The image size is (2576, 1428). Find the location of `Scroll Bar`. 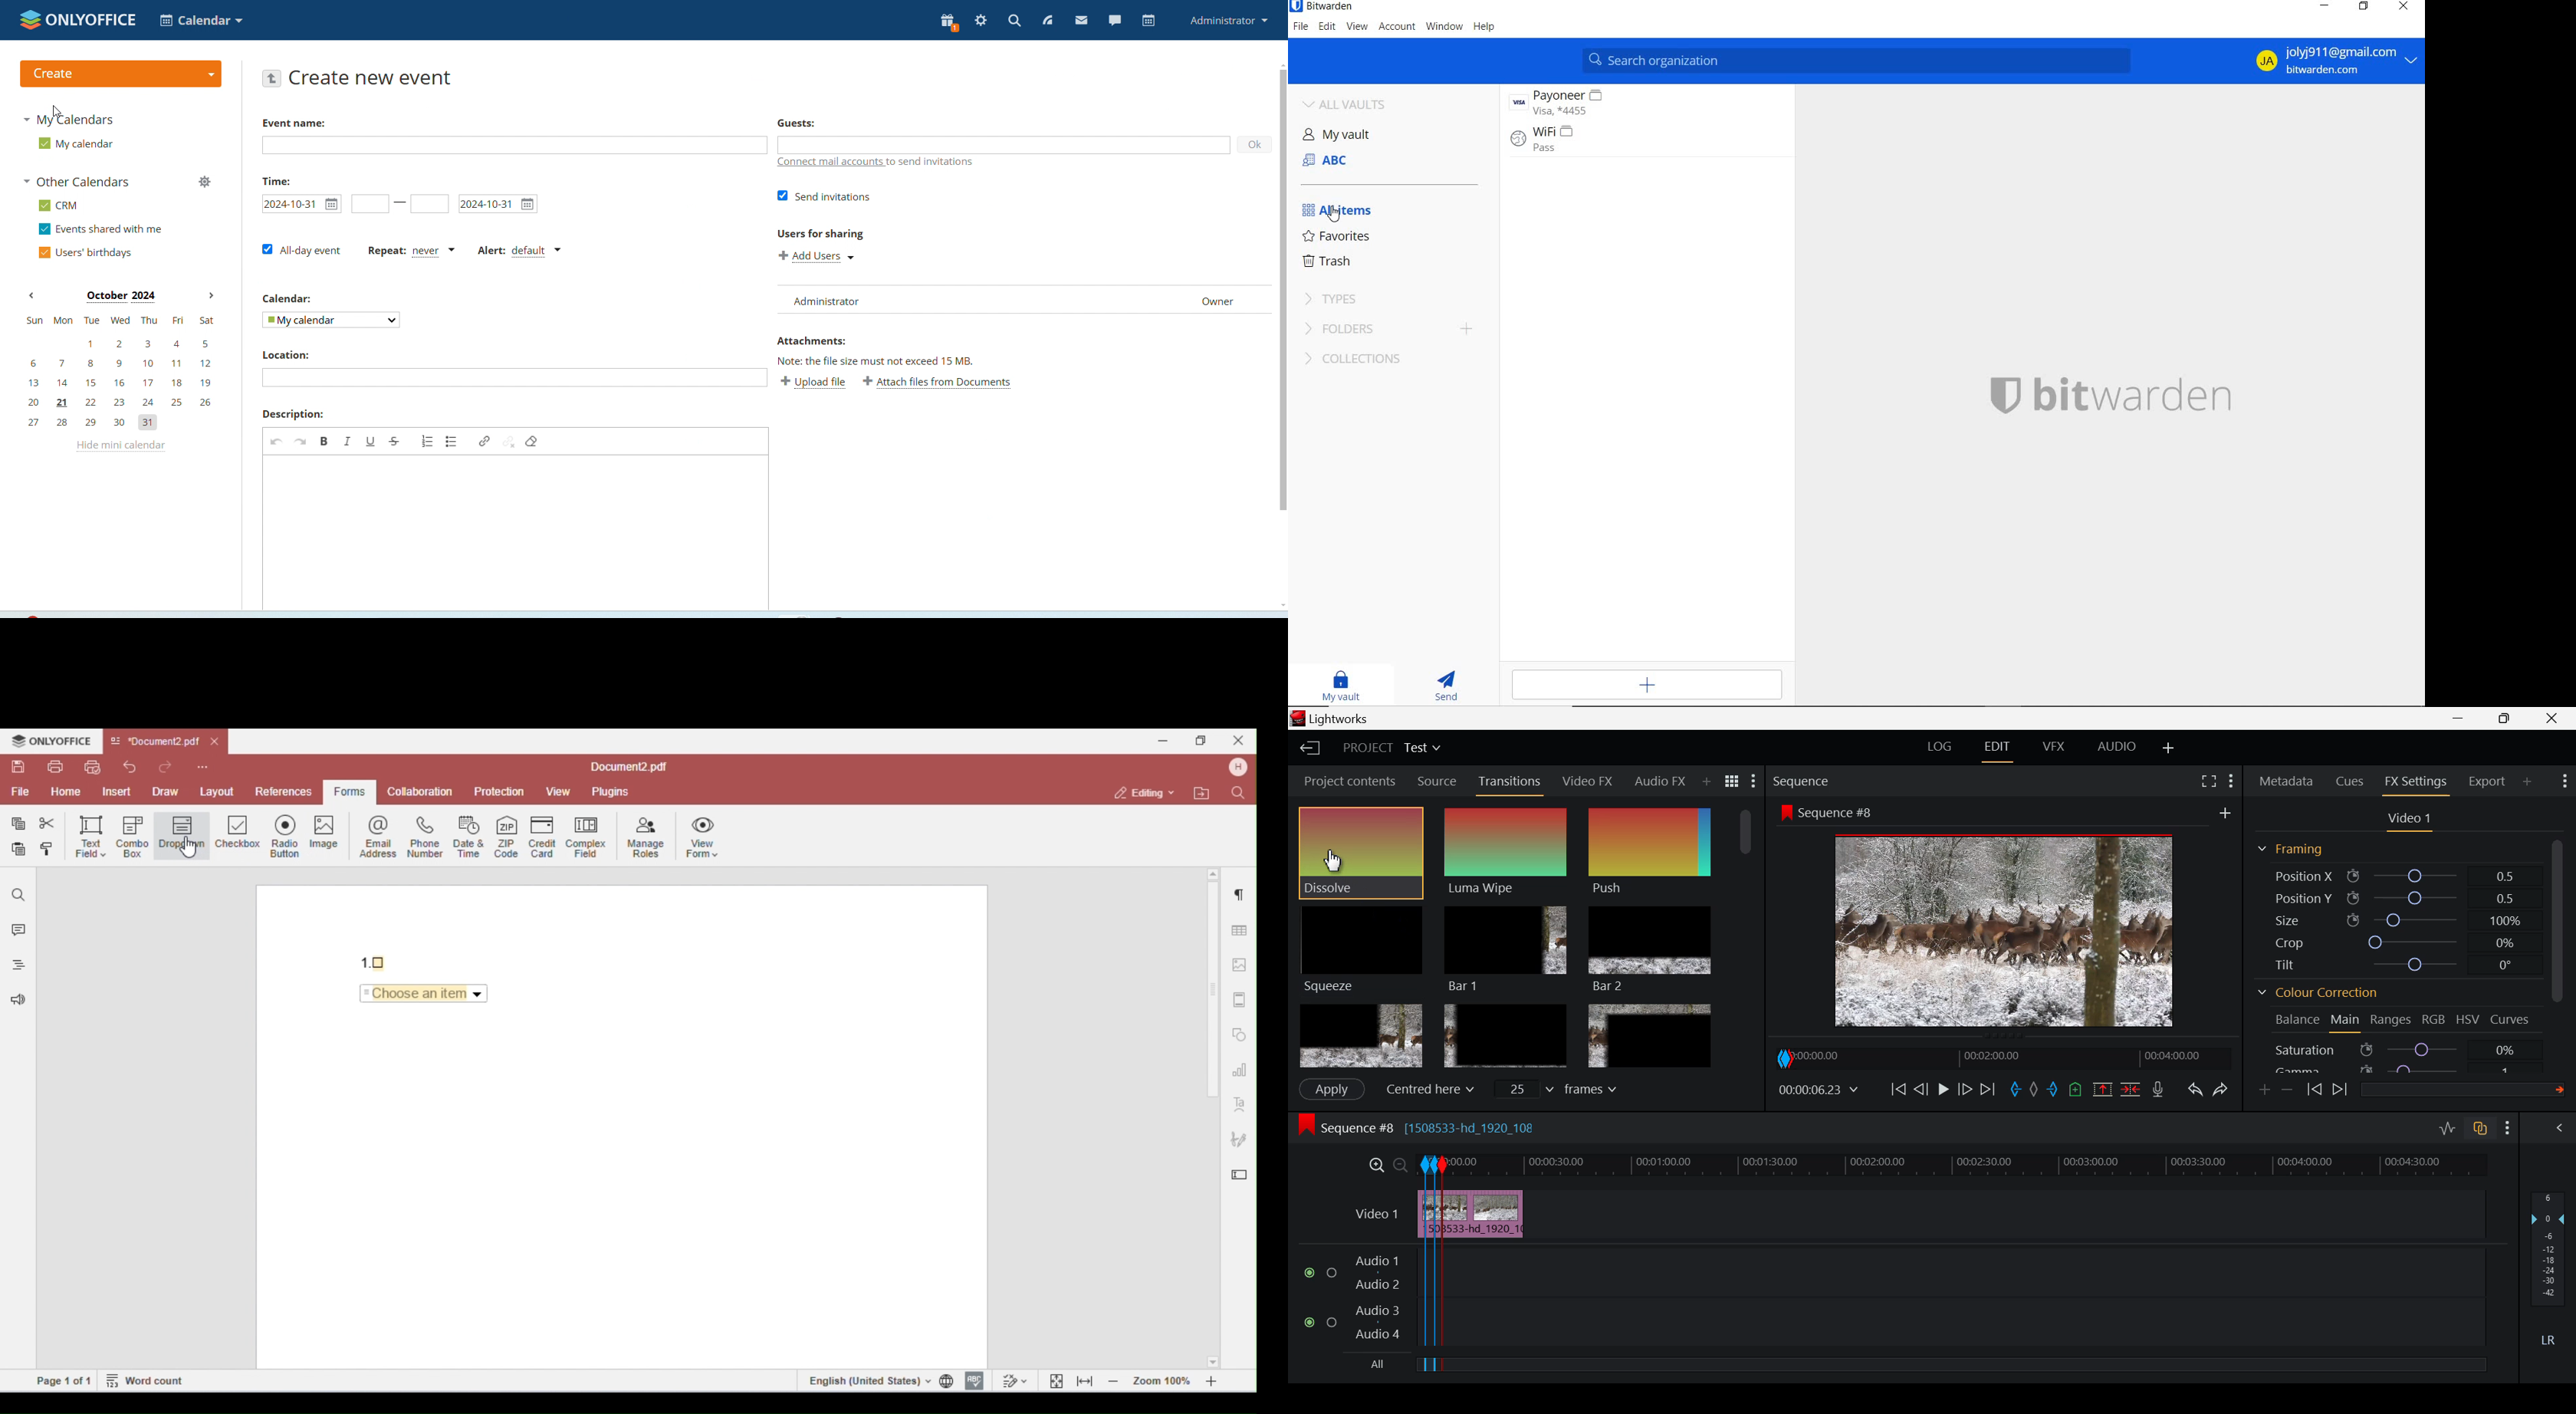

Scroll Bar is located at coordinates (1748, 937).